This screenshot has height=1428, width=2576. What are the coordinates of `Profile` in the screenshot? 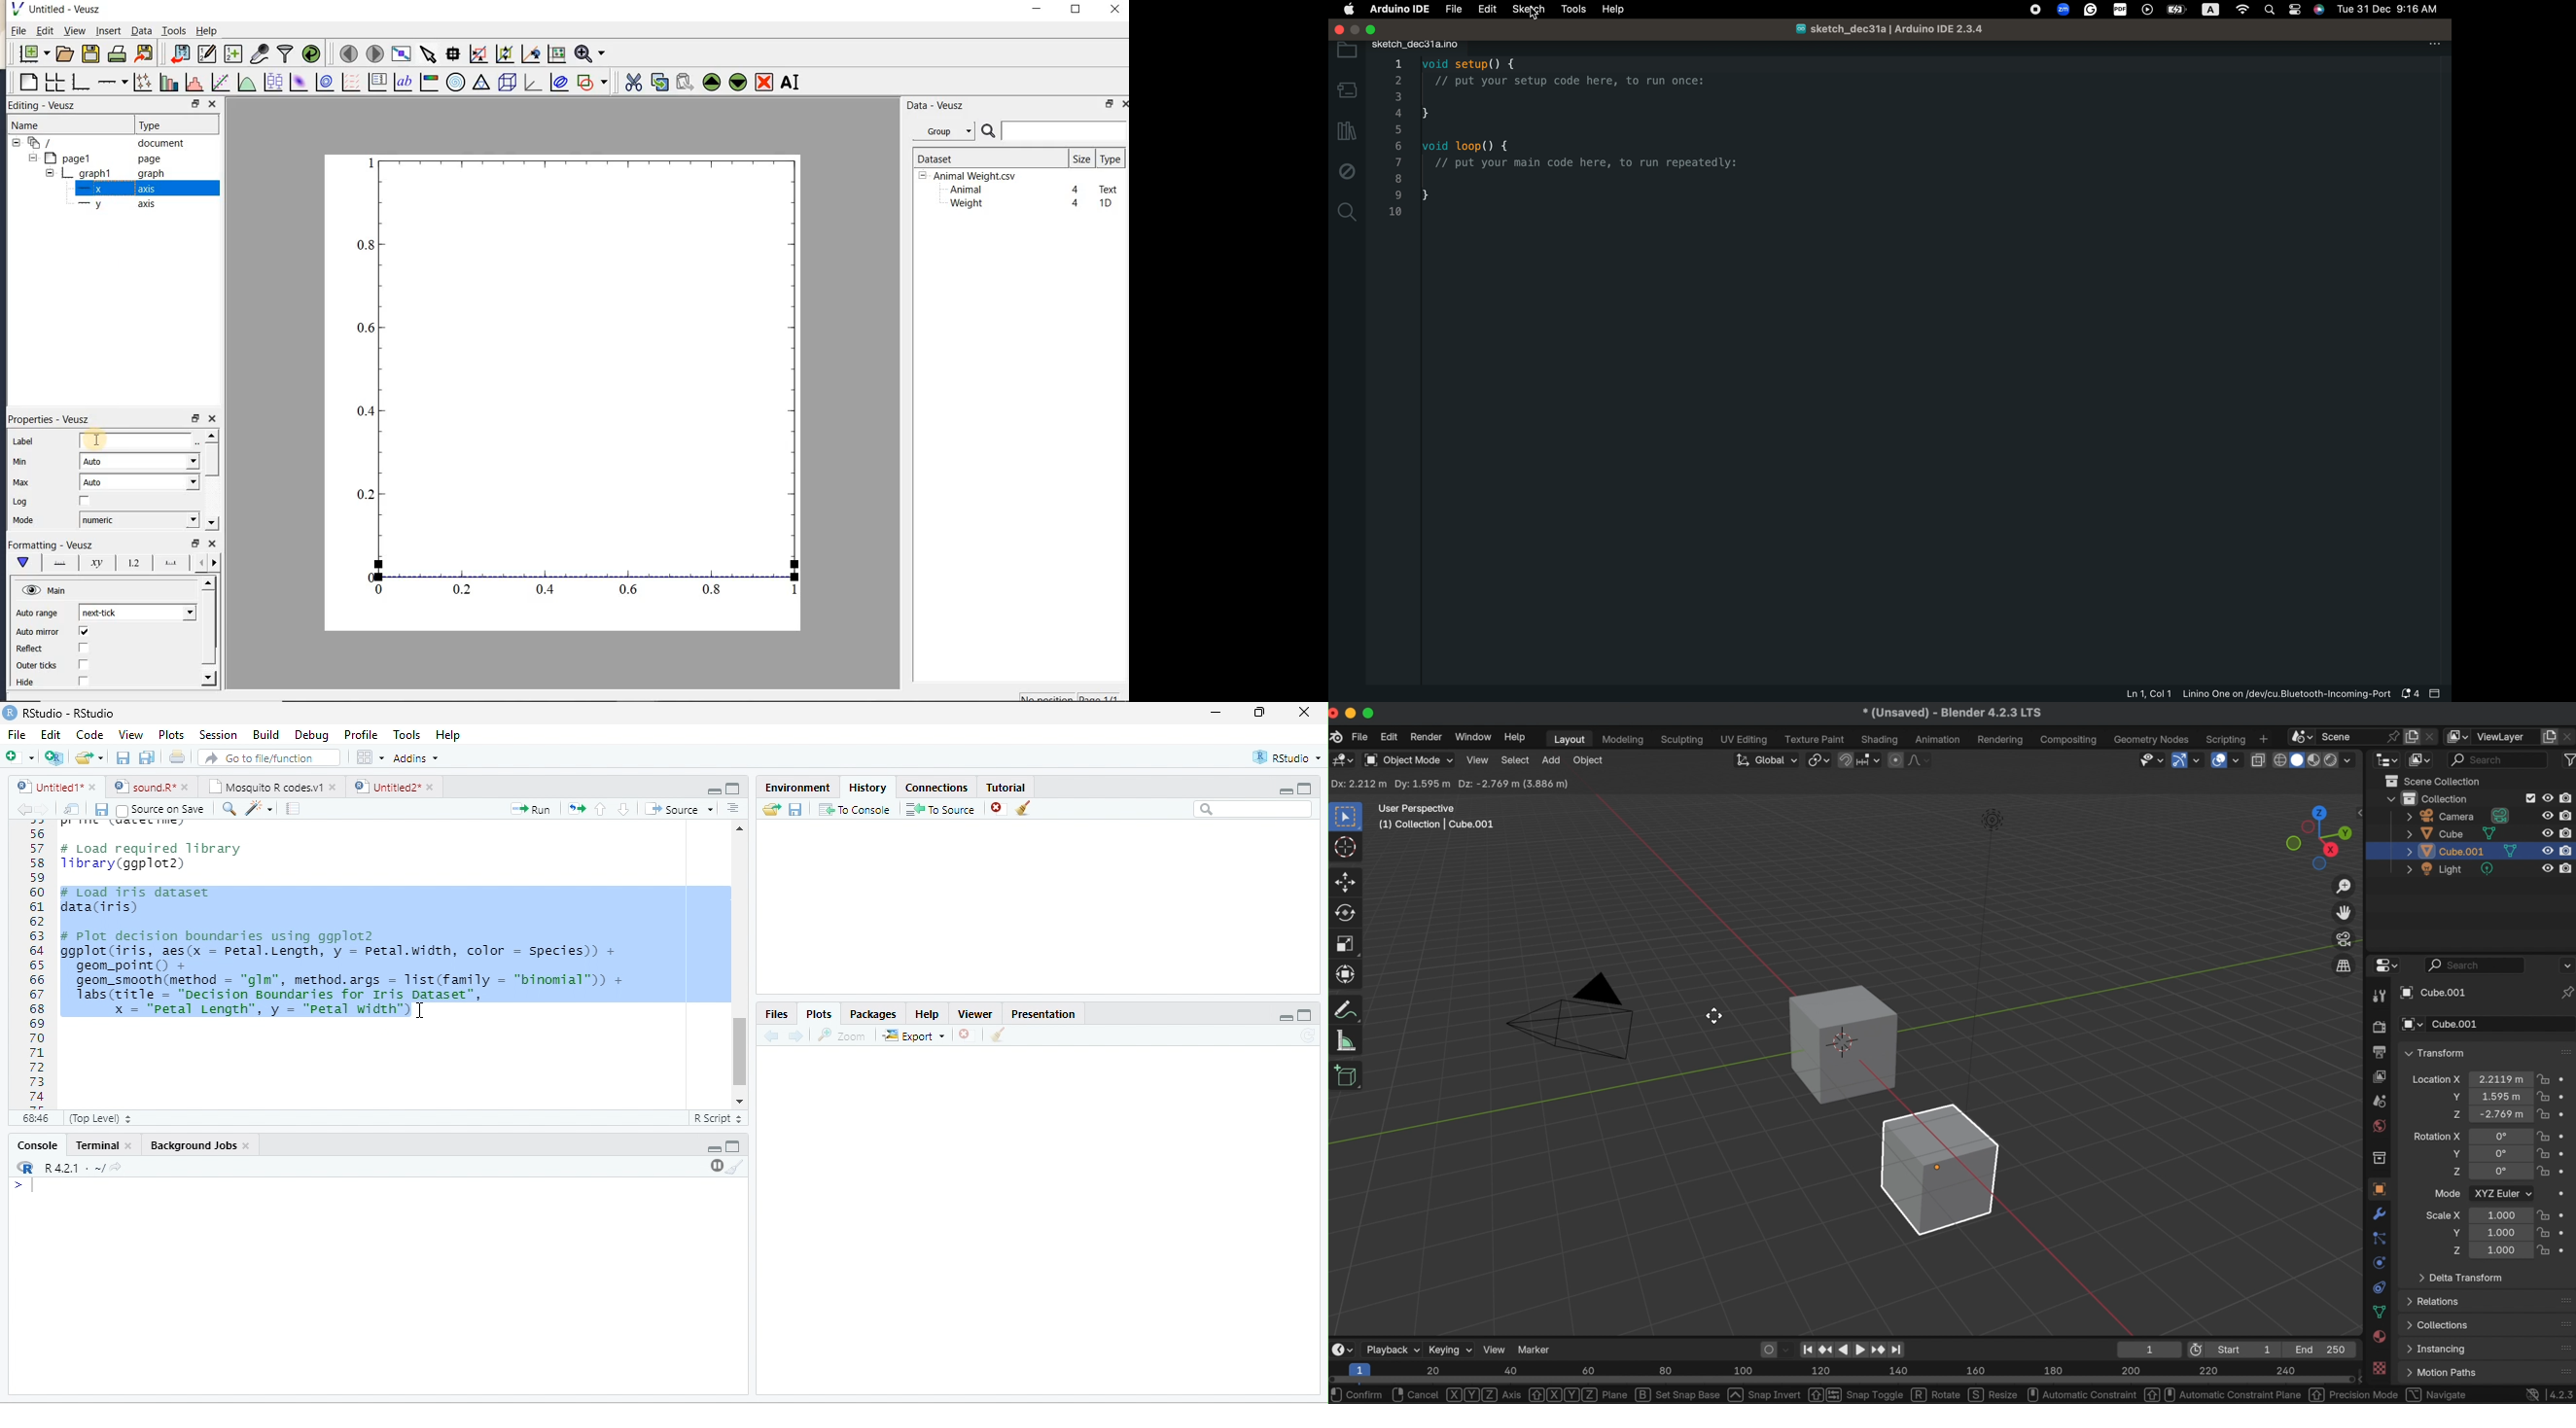 It's located at (363, 735).